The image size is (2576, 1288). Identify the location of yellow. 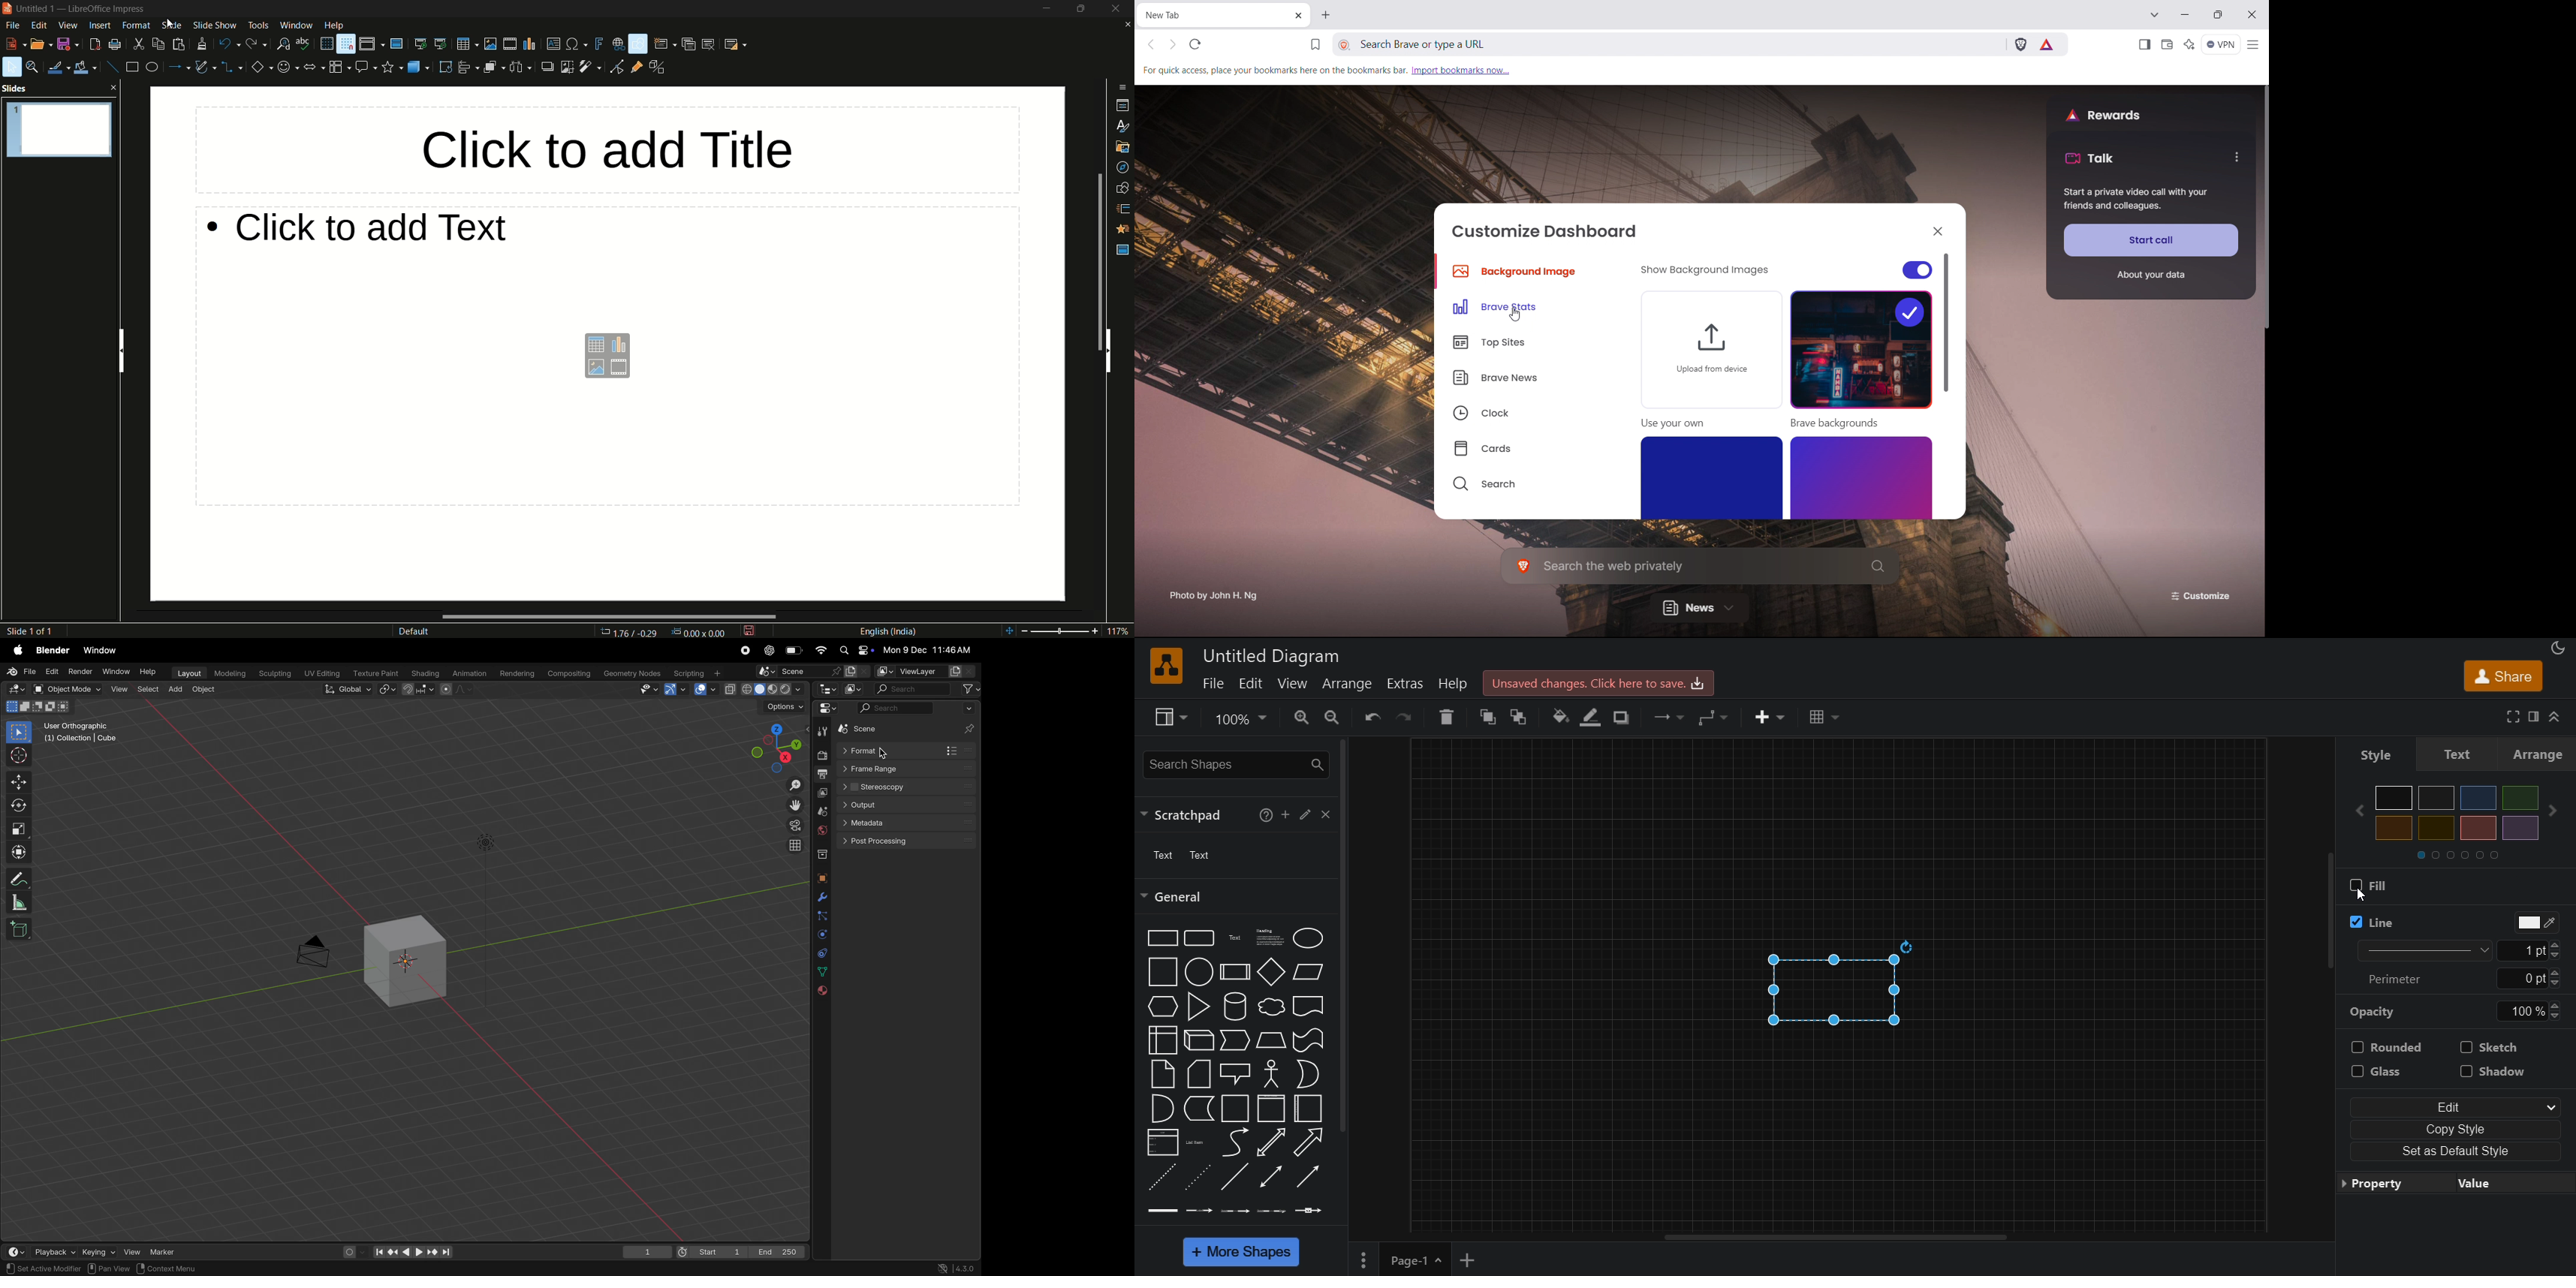
(2480, 828).